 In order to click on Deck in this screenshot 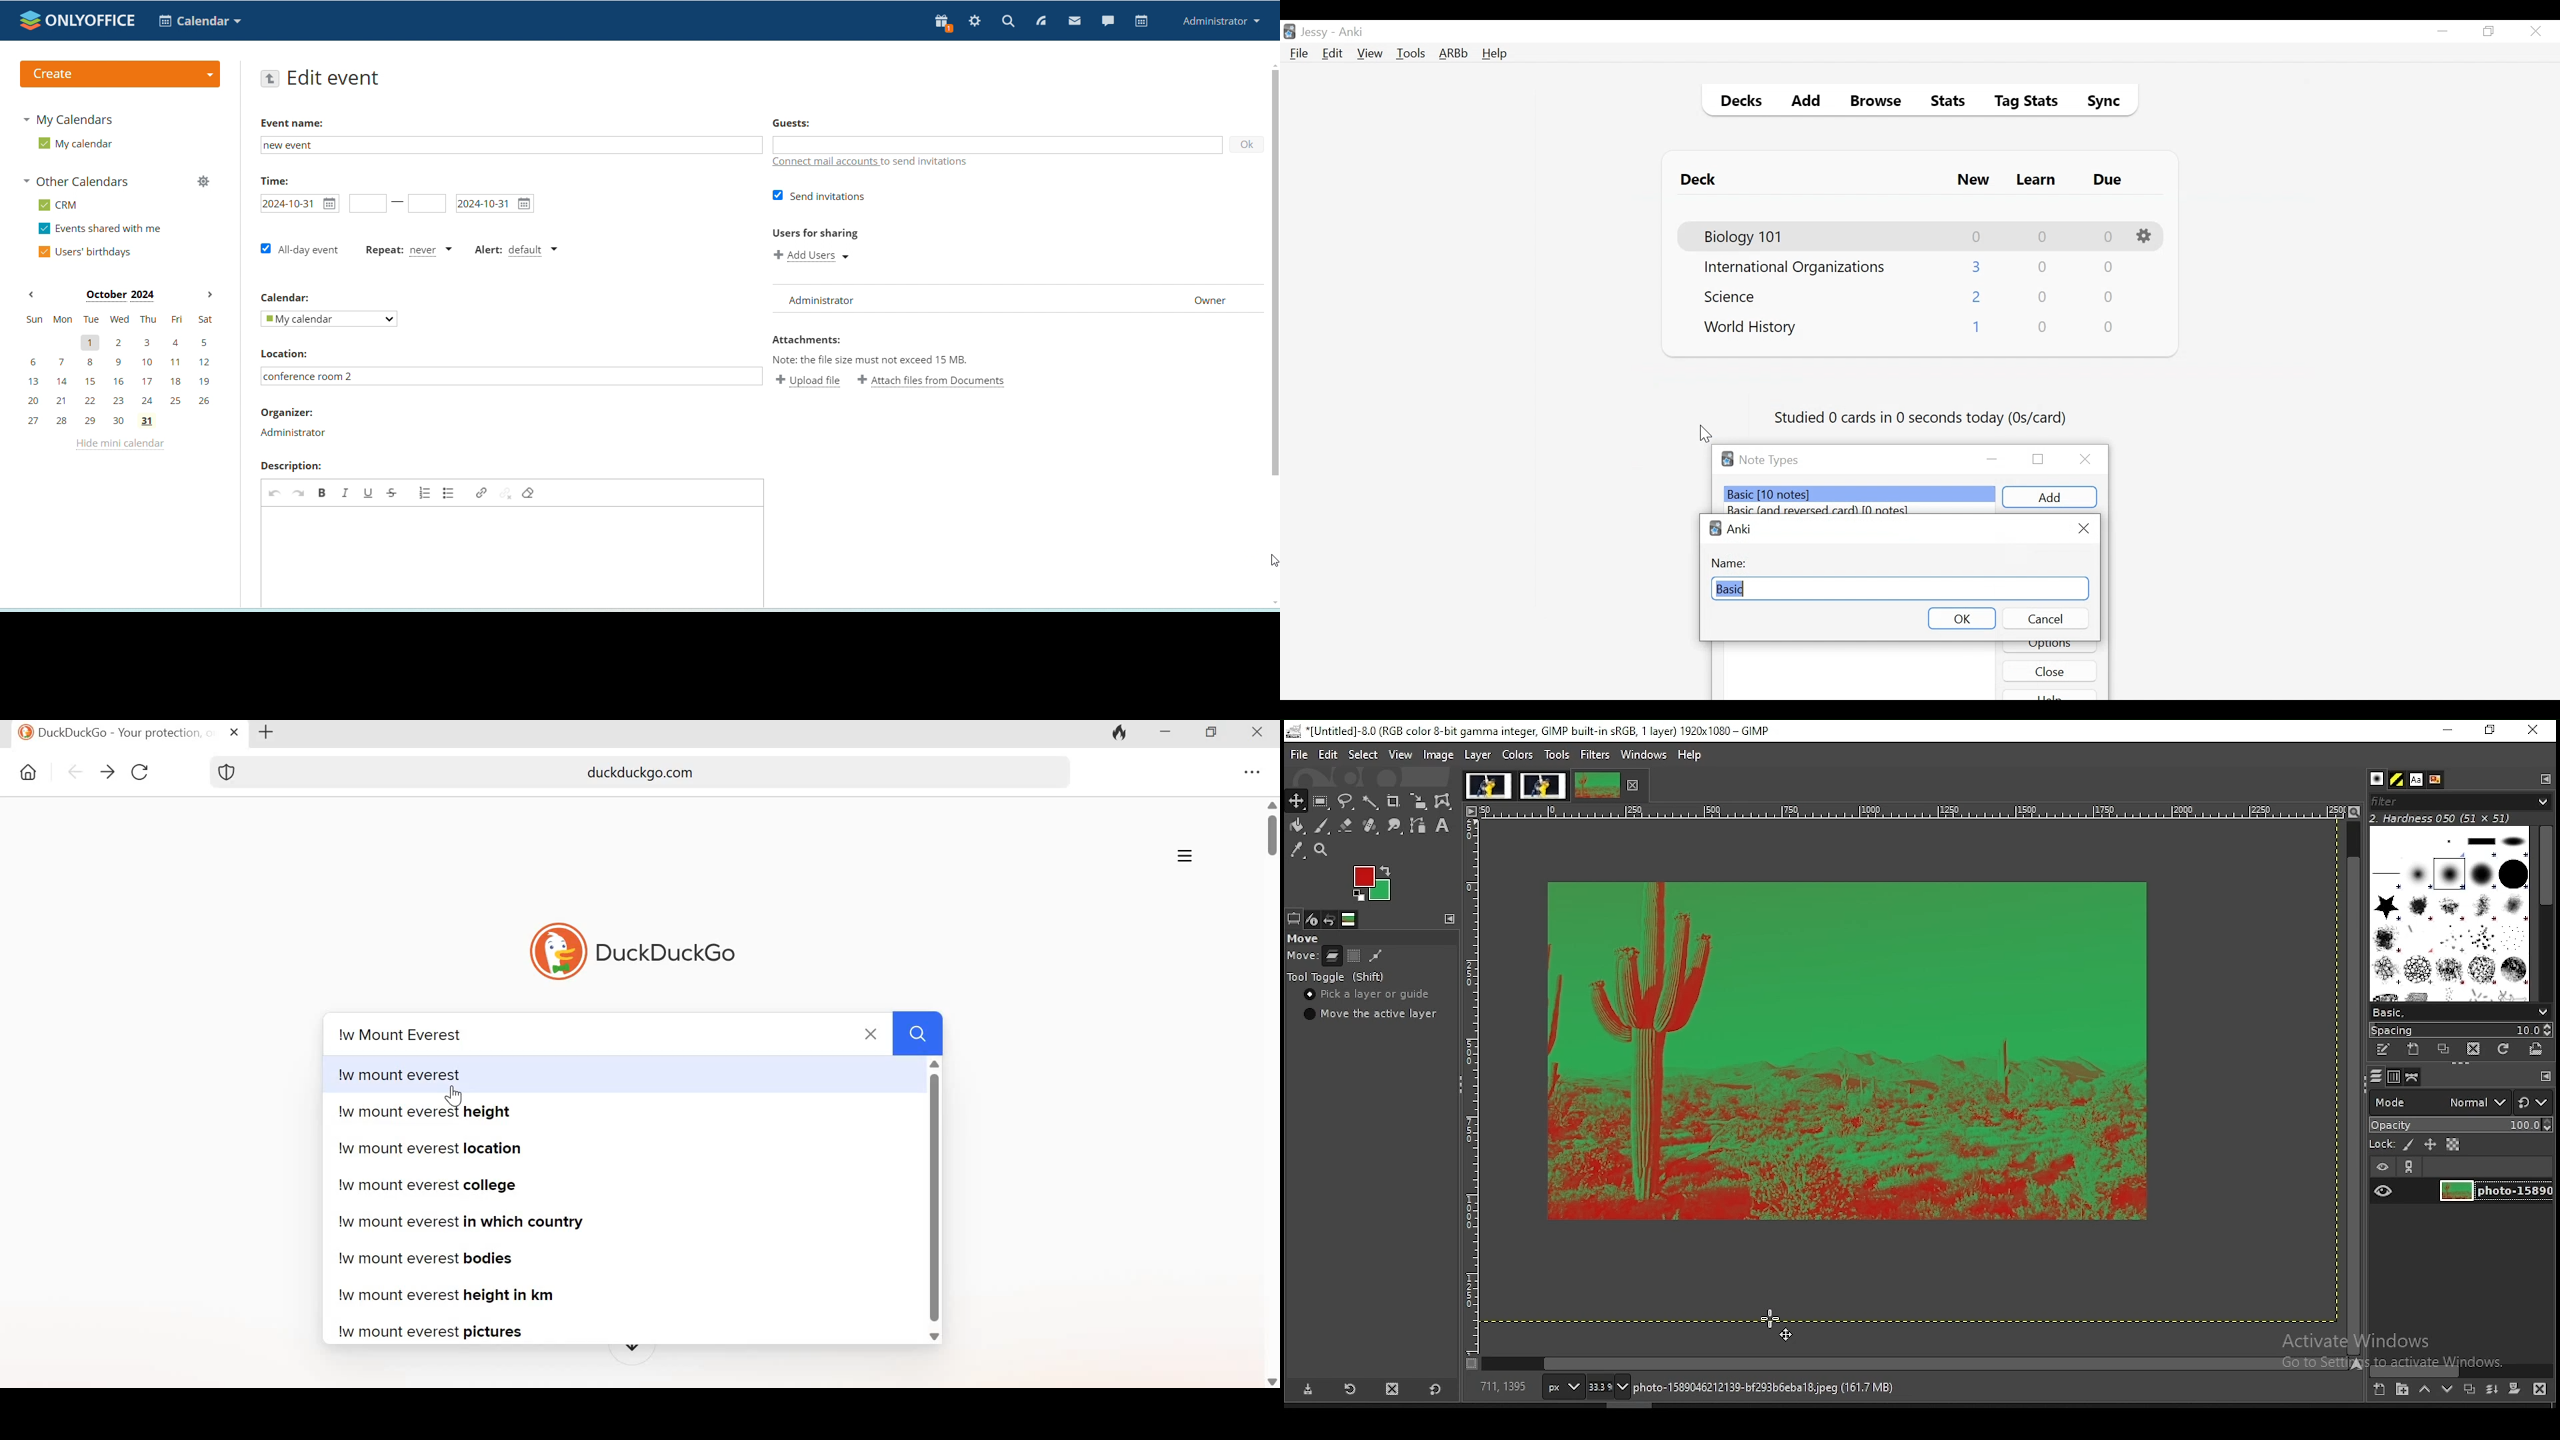, I will do `click(1701, 180)`.